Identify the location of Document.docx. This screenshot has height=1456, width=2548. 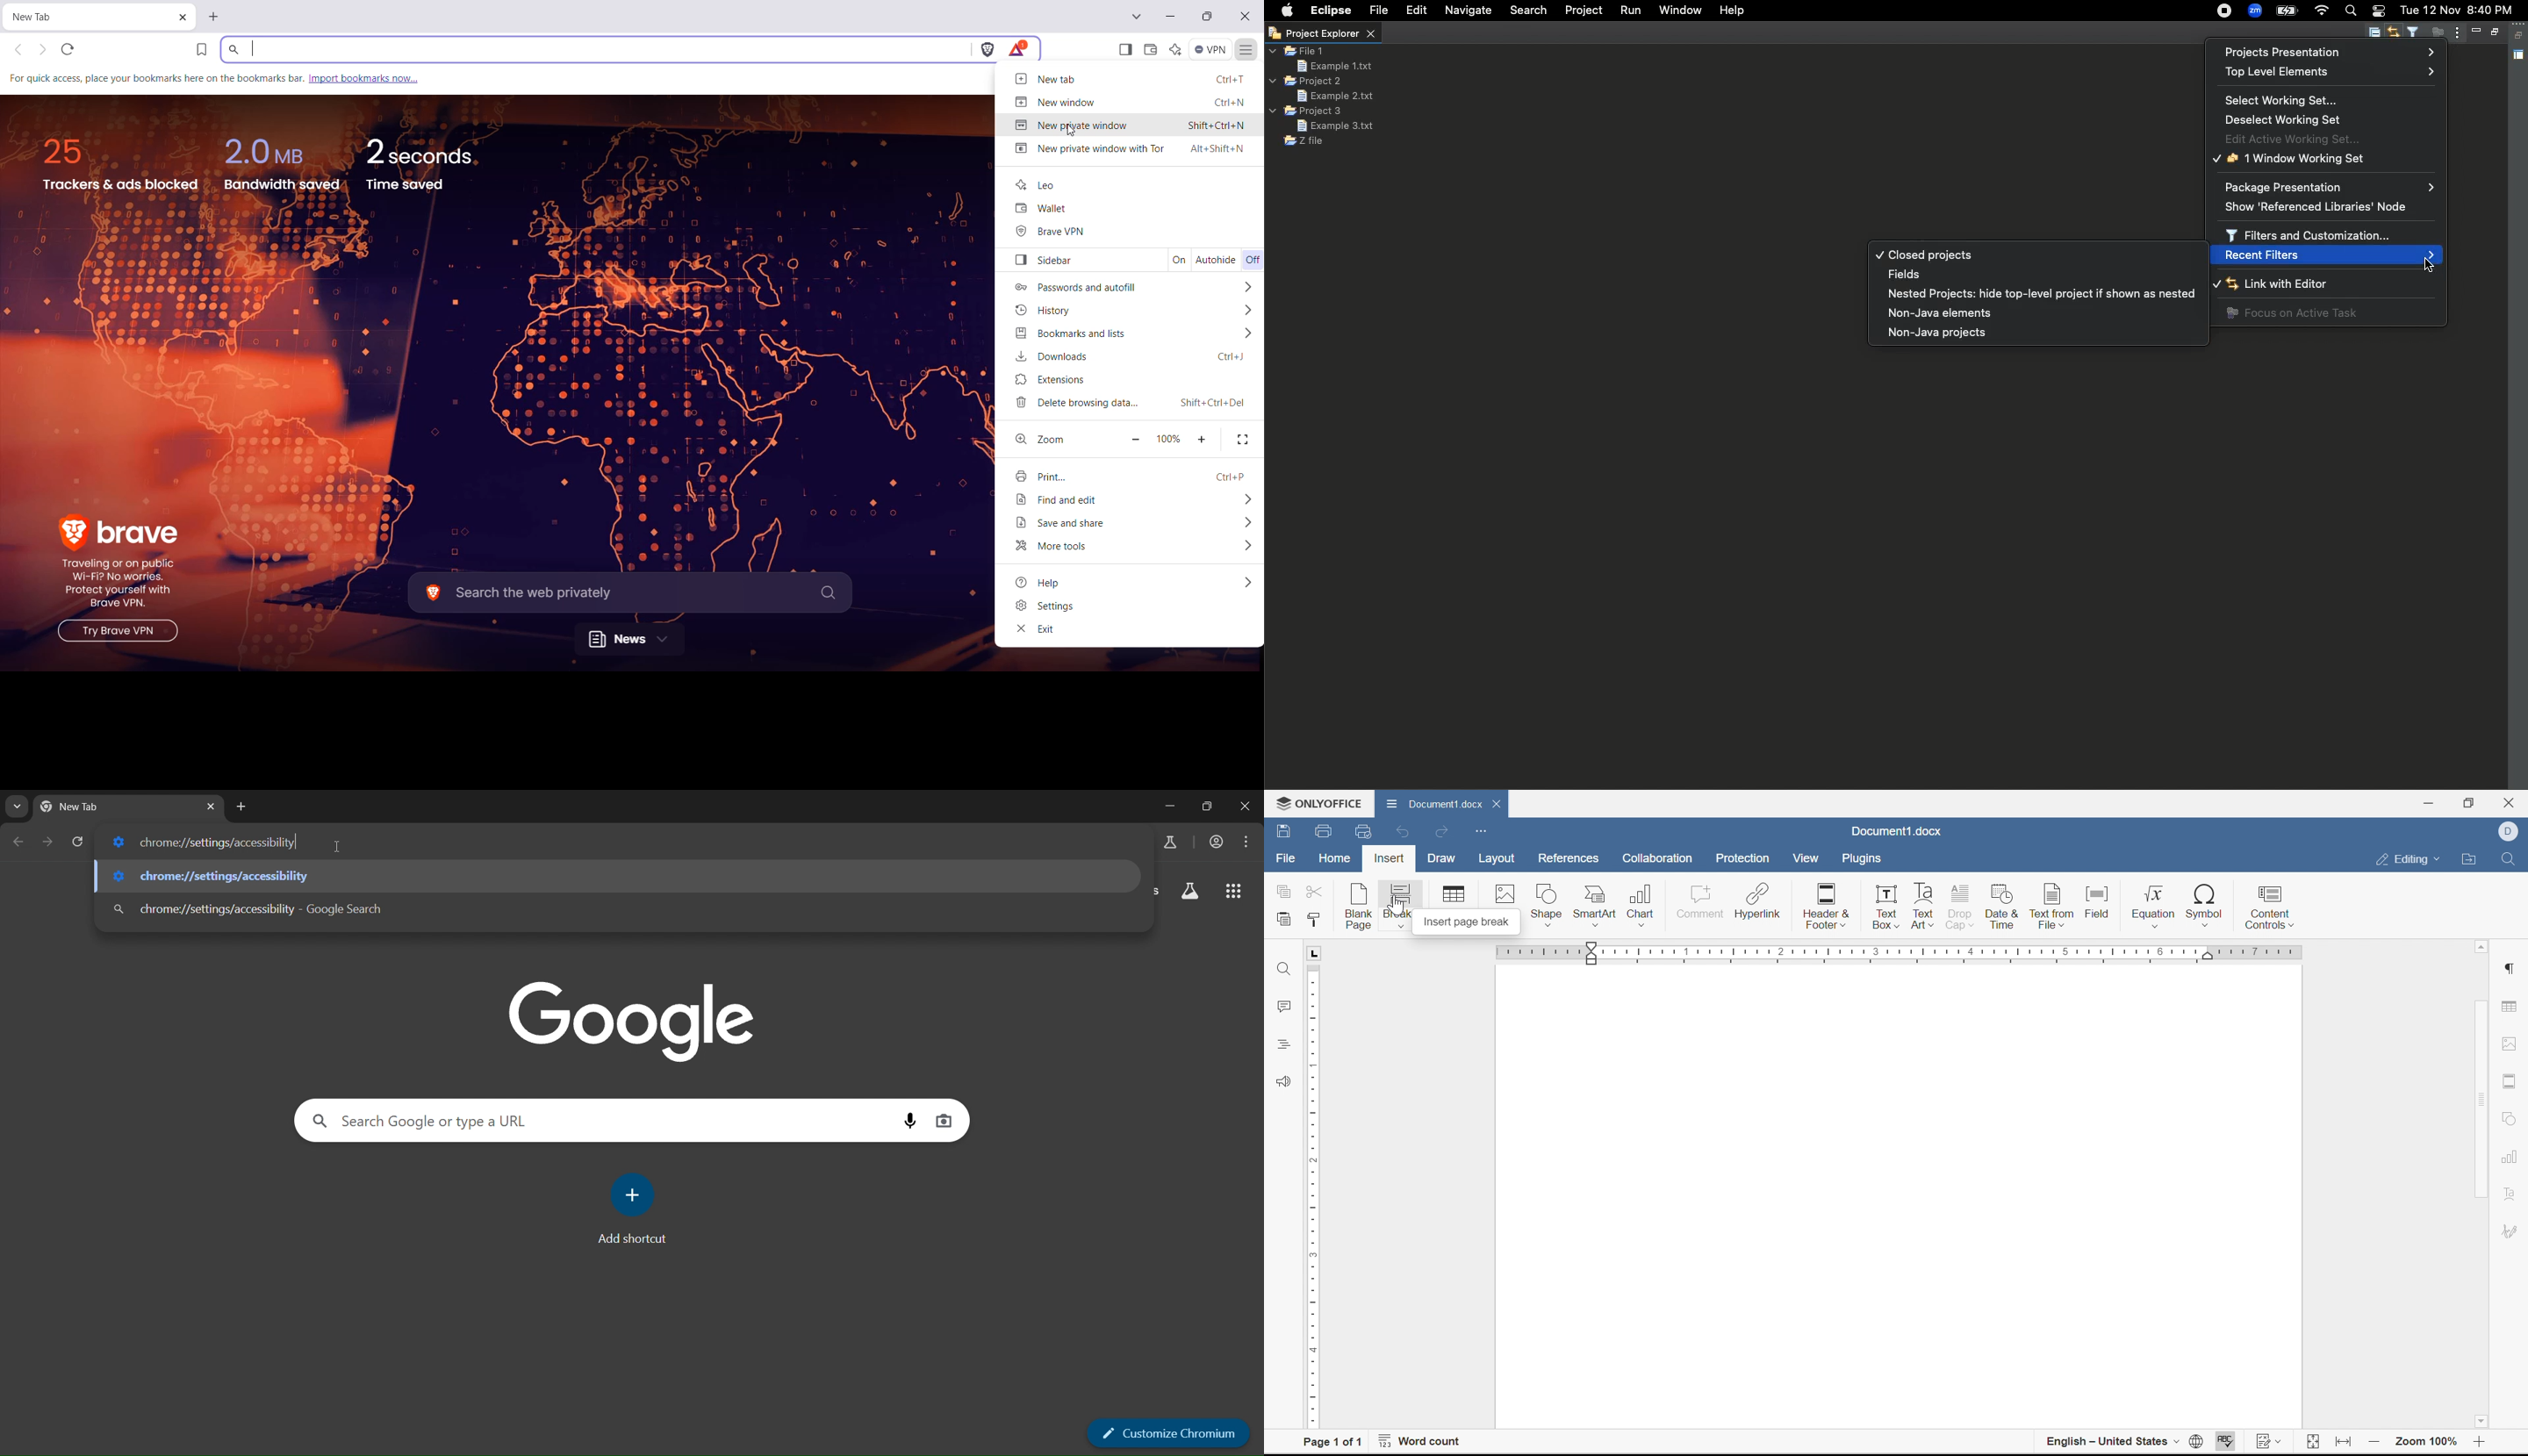
(1444, 804).